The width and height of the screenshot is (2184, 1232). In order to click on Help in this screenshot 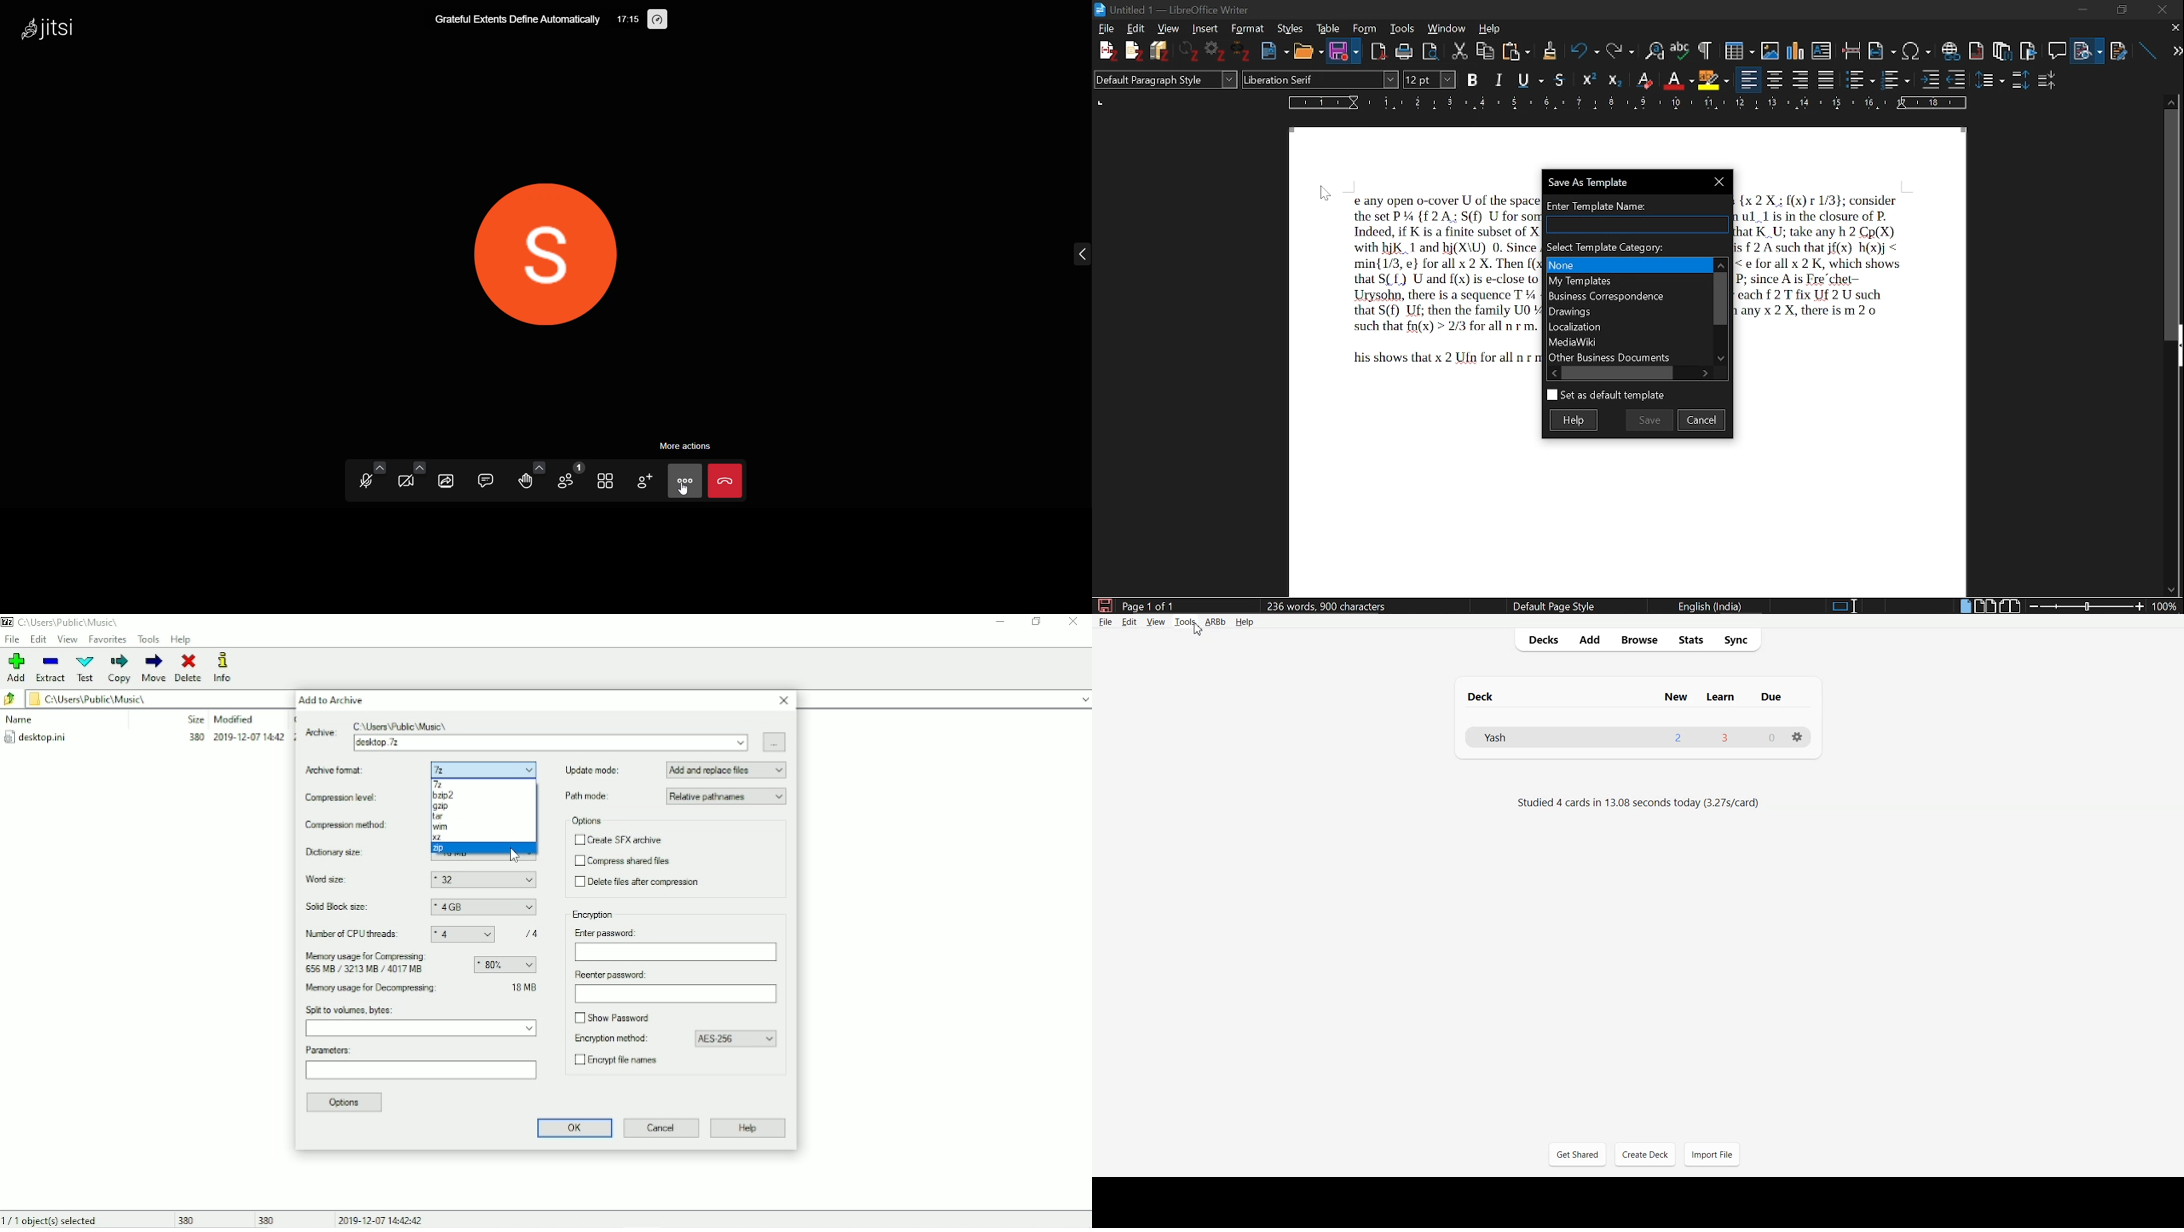, I will do `click(1243, 623)`.